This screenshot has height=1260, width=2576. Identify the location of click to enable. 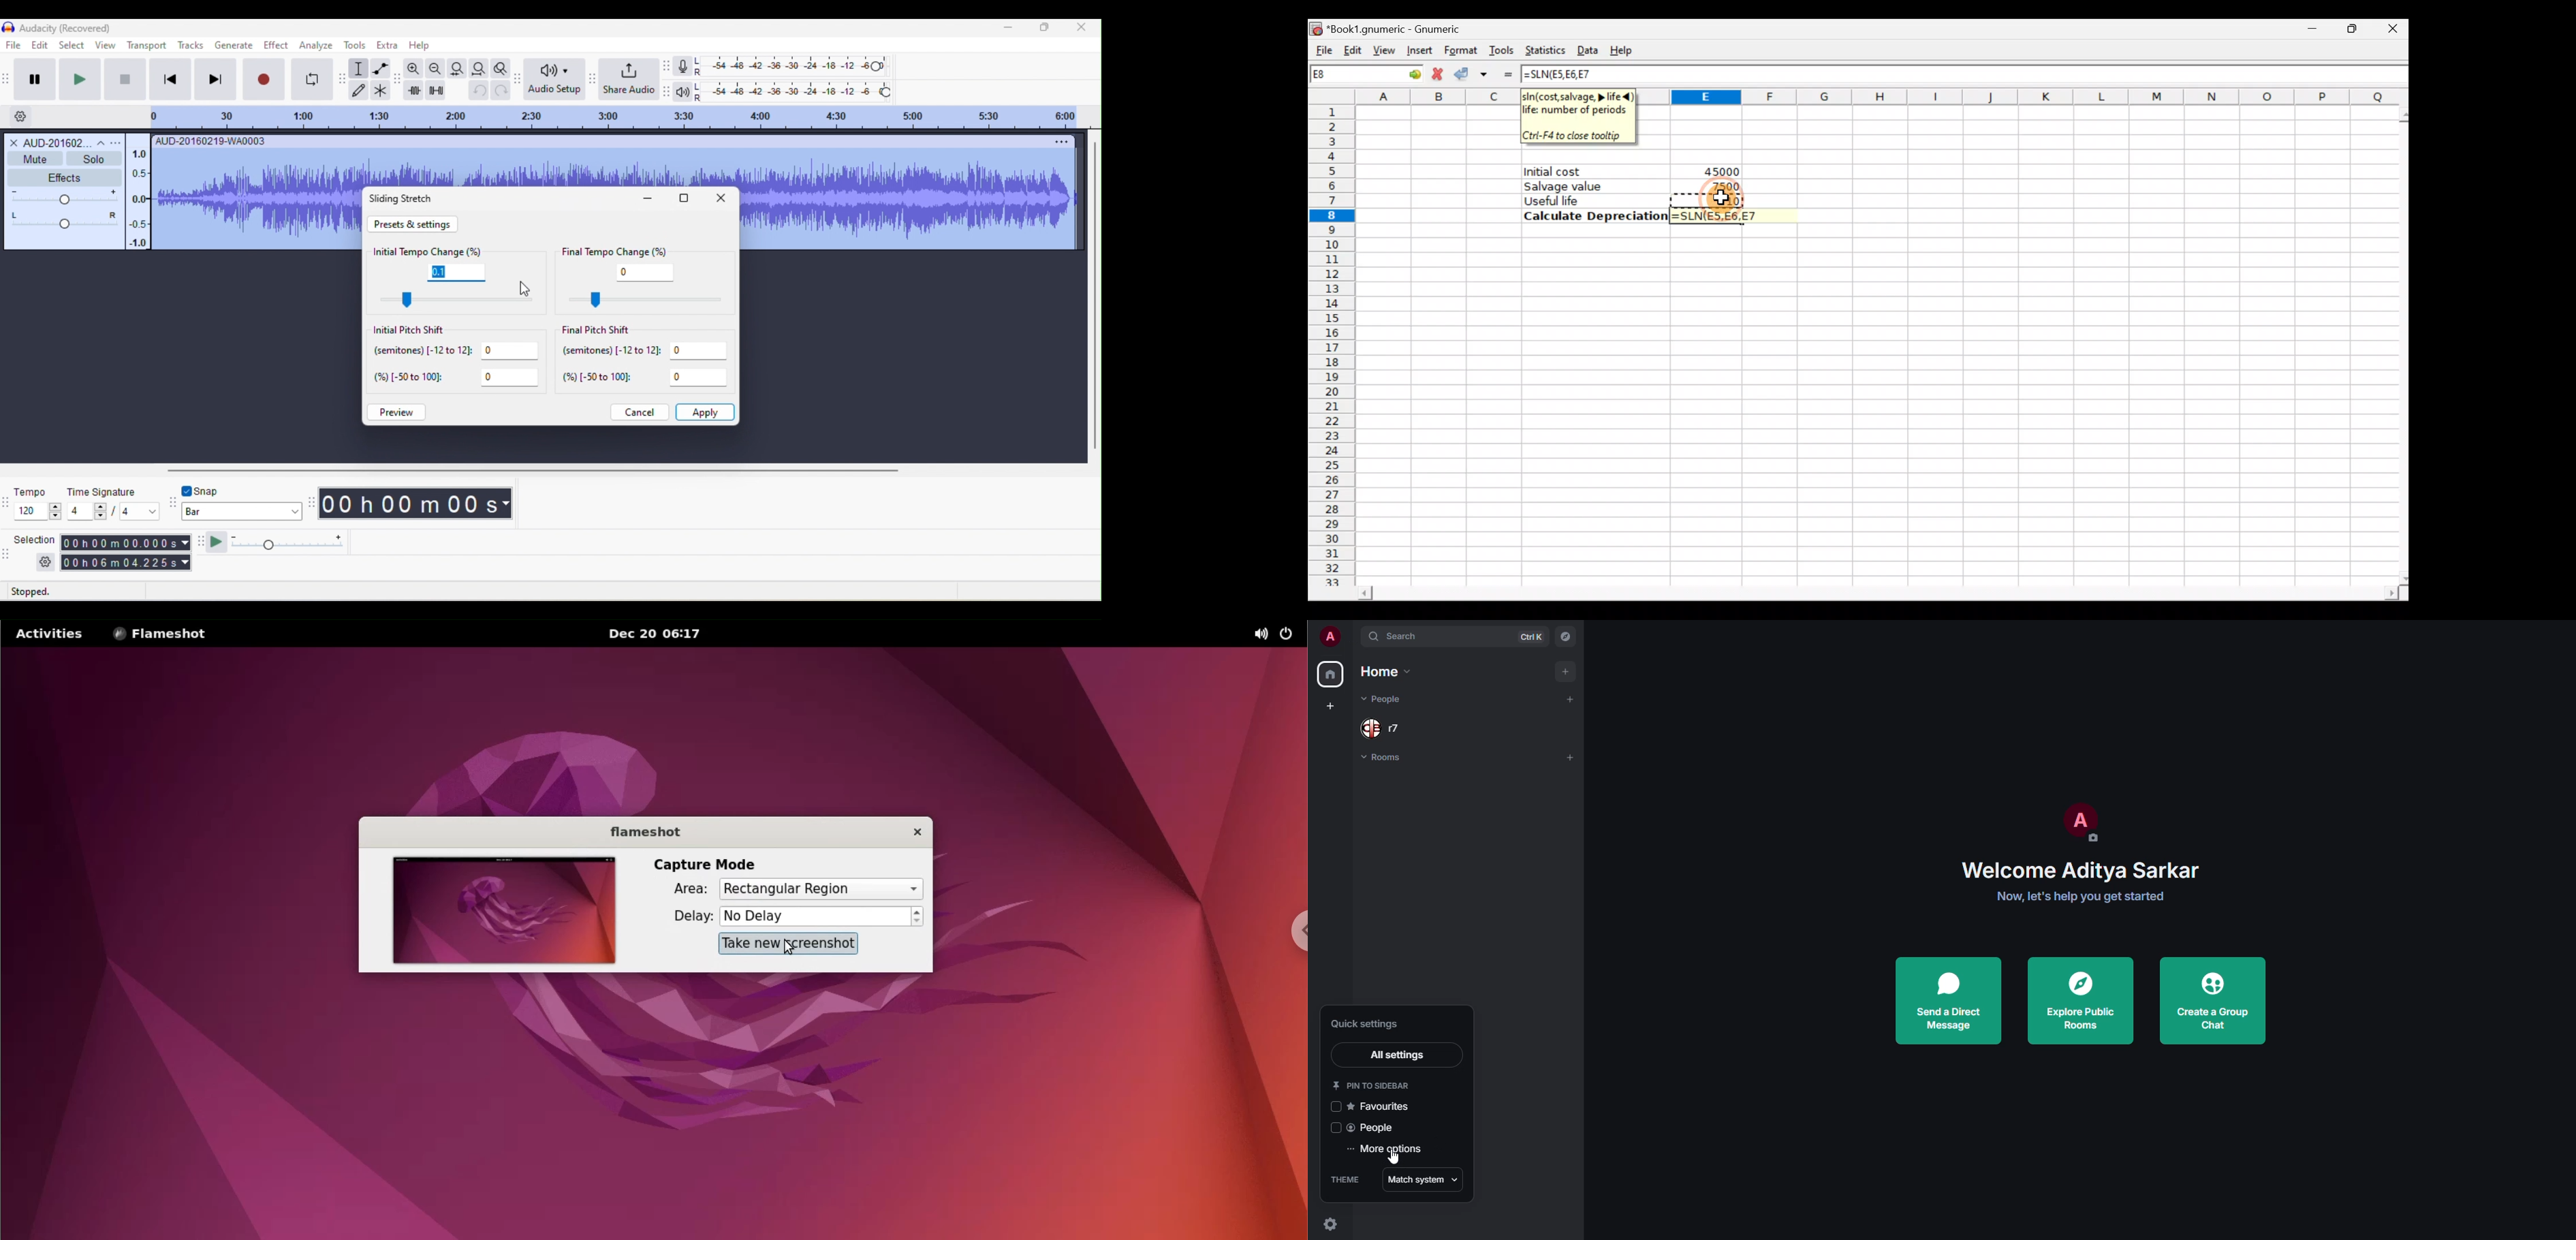
(1334, 1126).